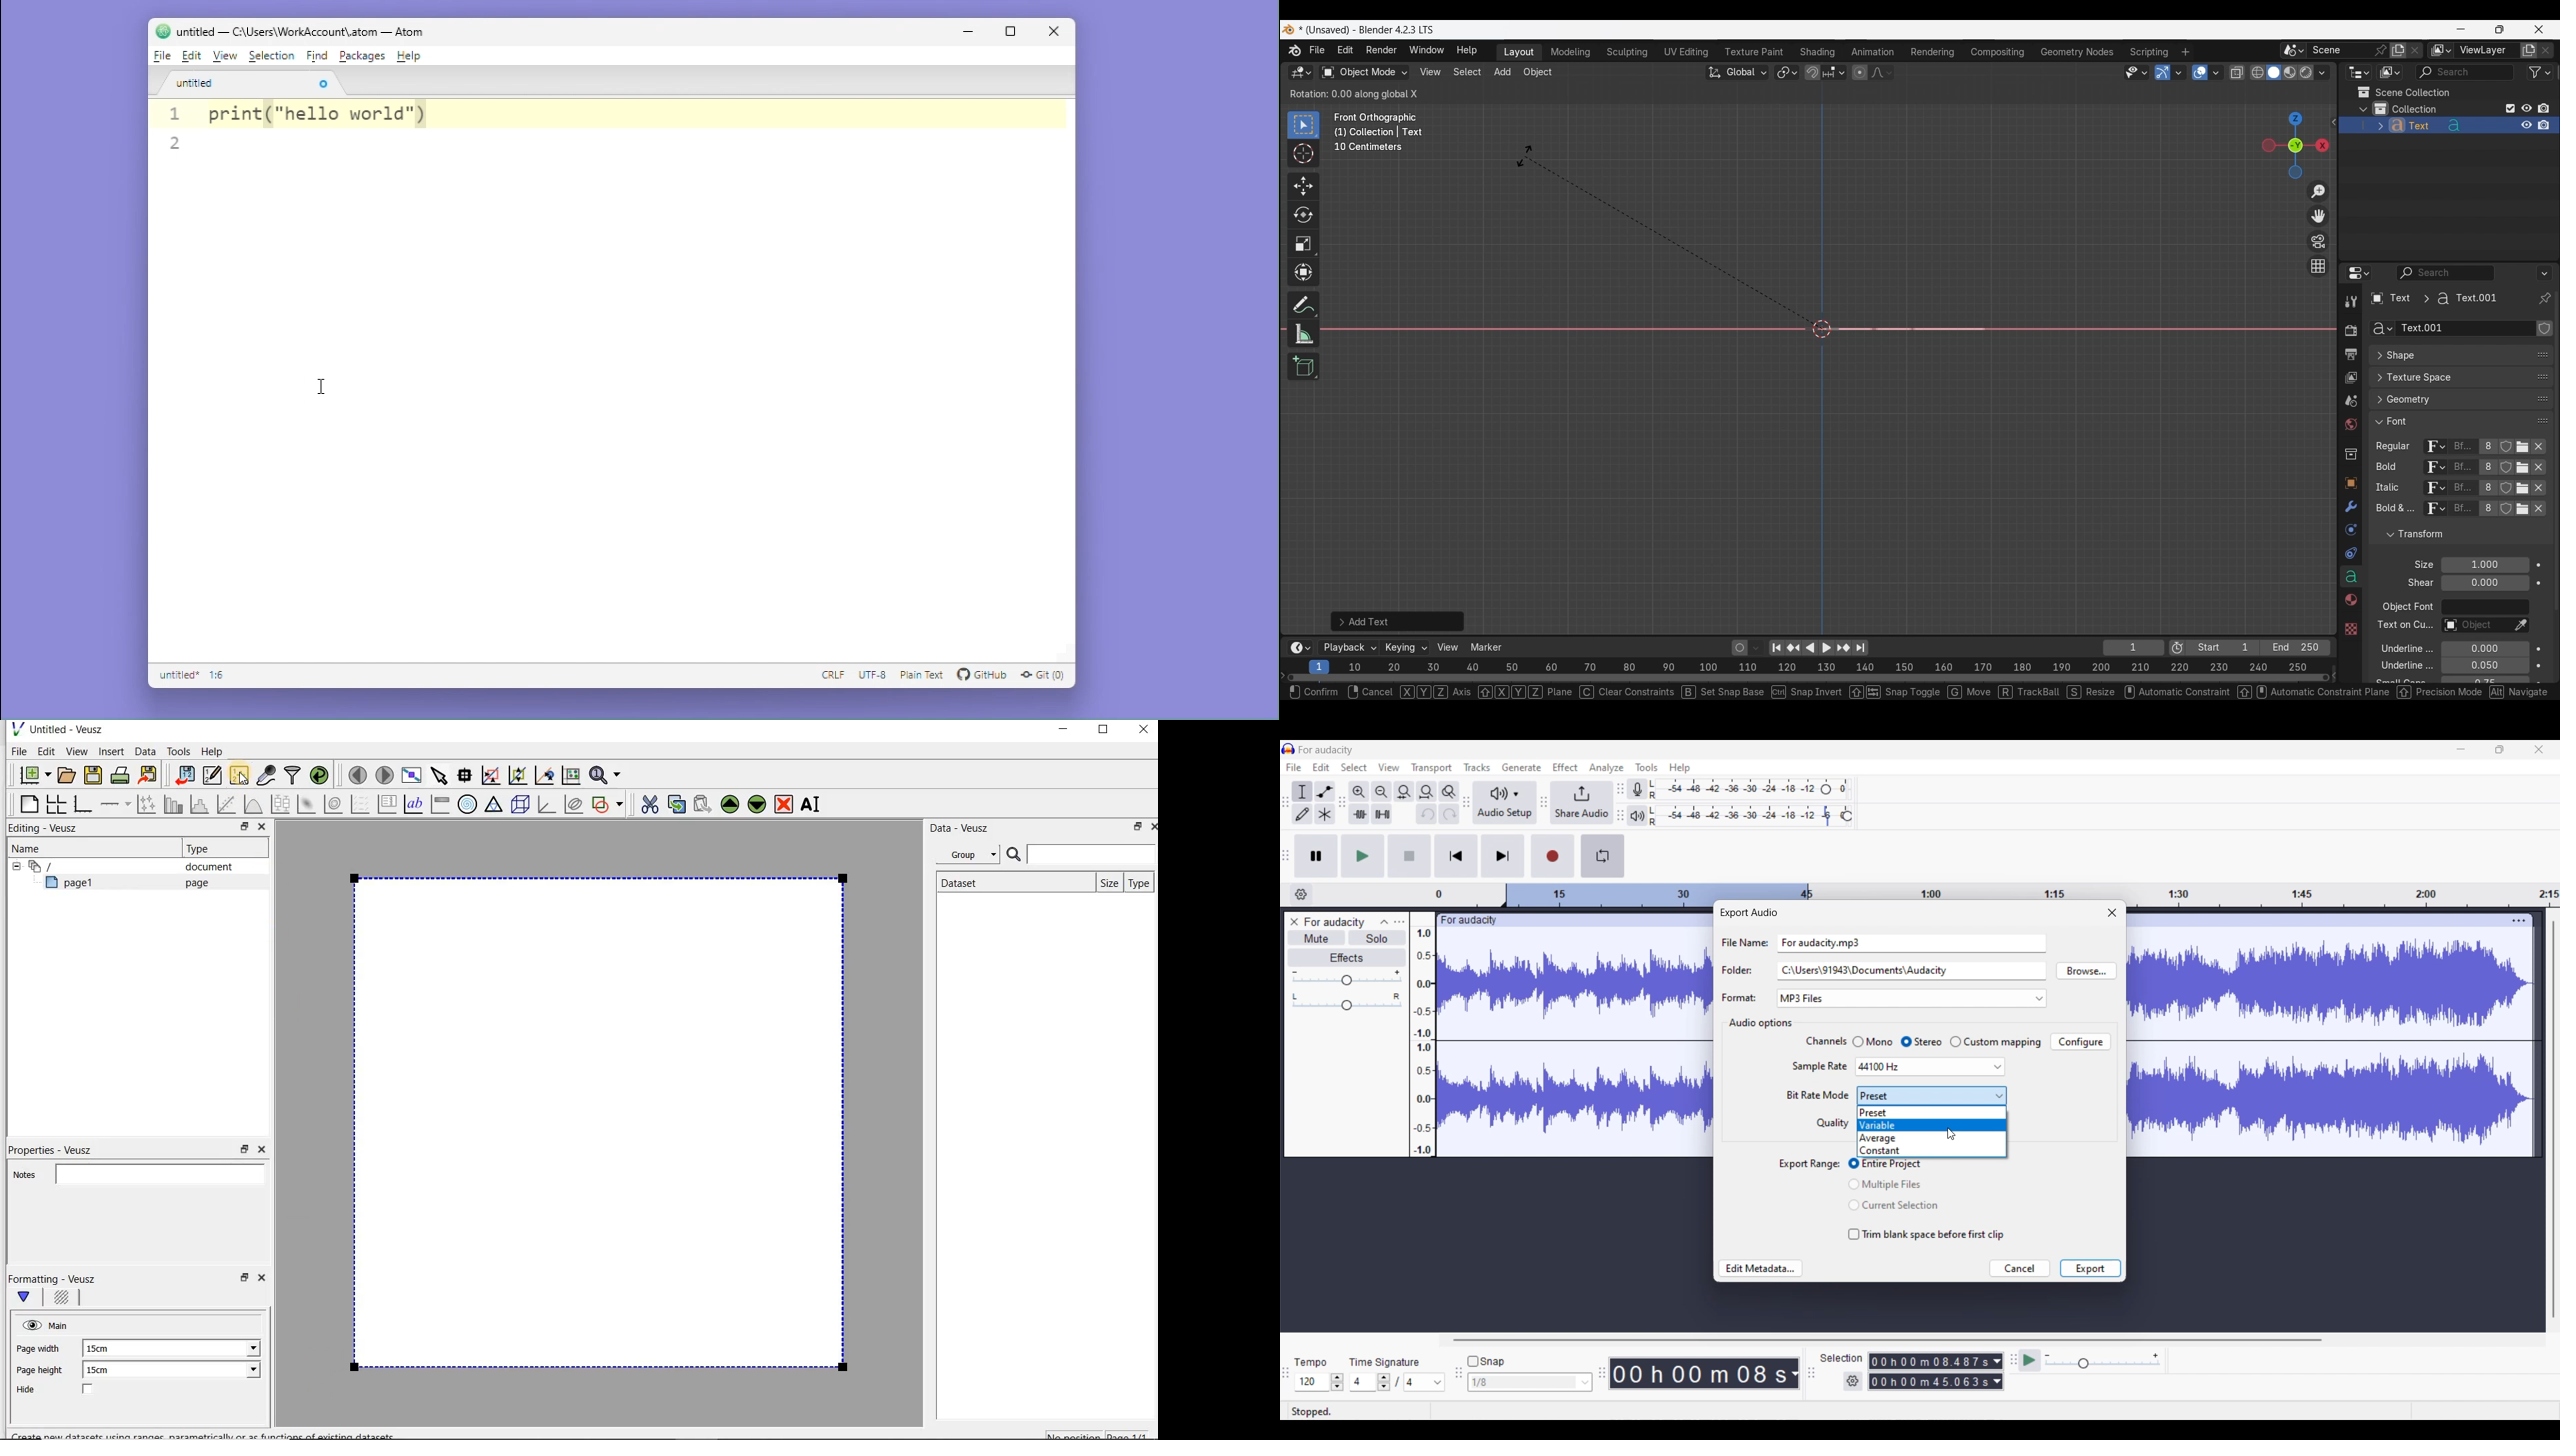  I want to click on Tools menu, so click(1647, 767).